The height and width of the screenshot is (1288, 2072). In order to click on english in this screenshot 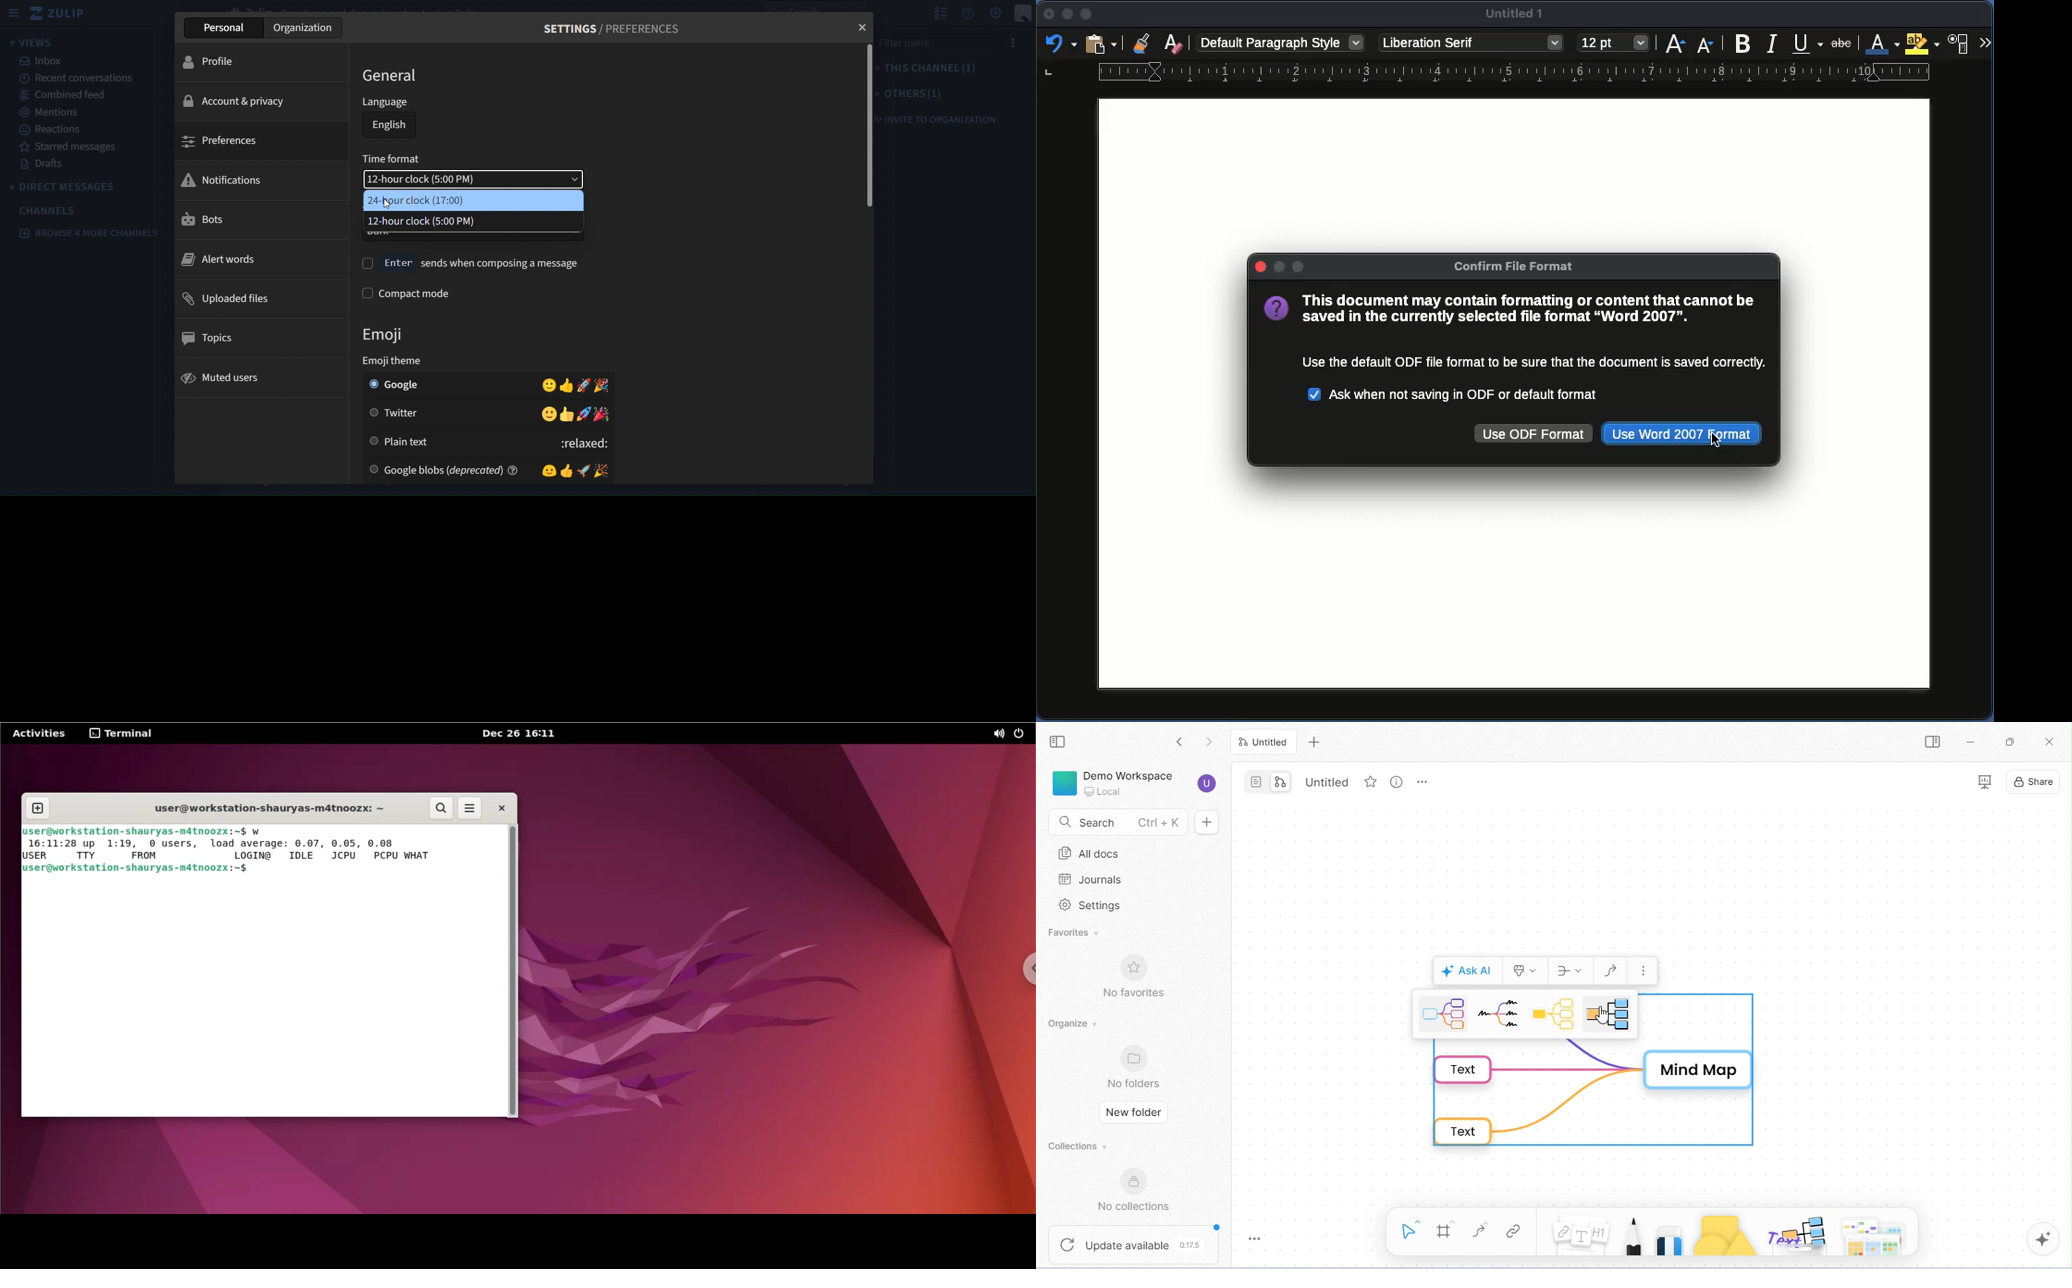, I will do `click(387, 125)`.